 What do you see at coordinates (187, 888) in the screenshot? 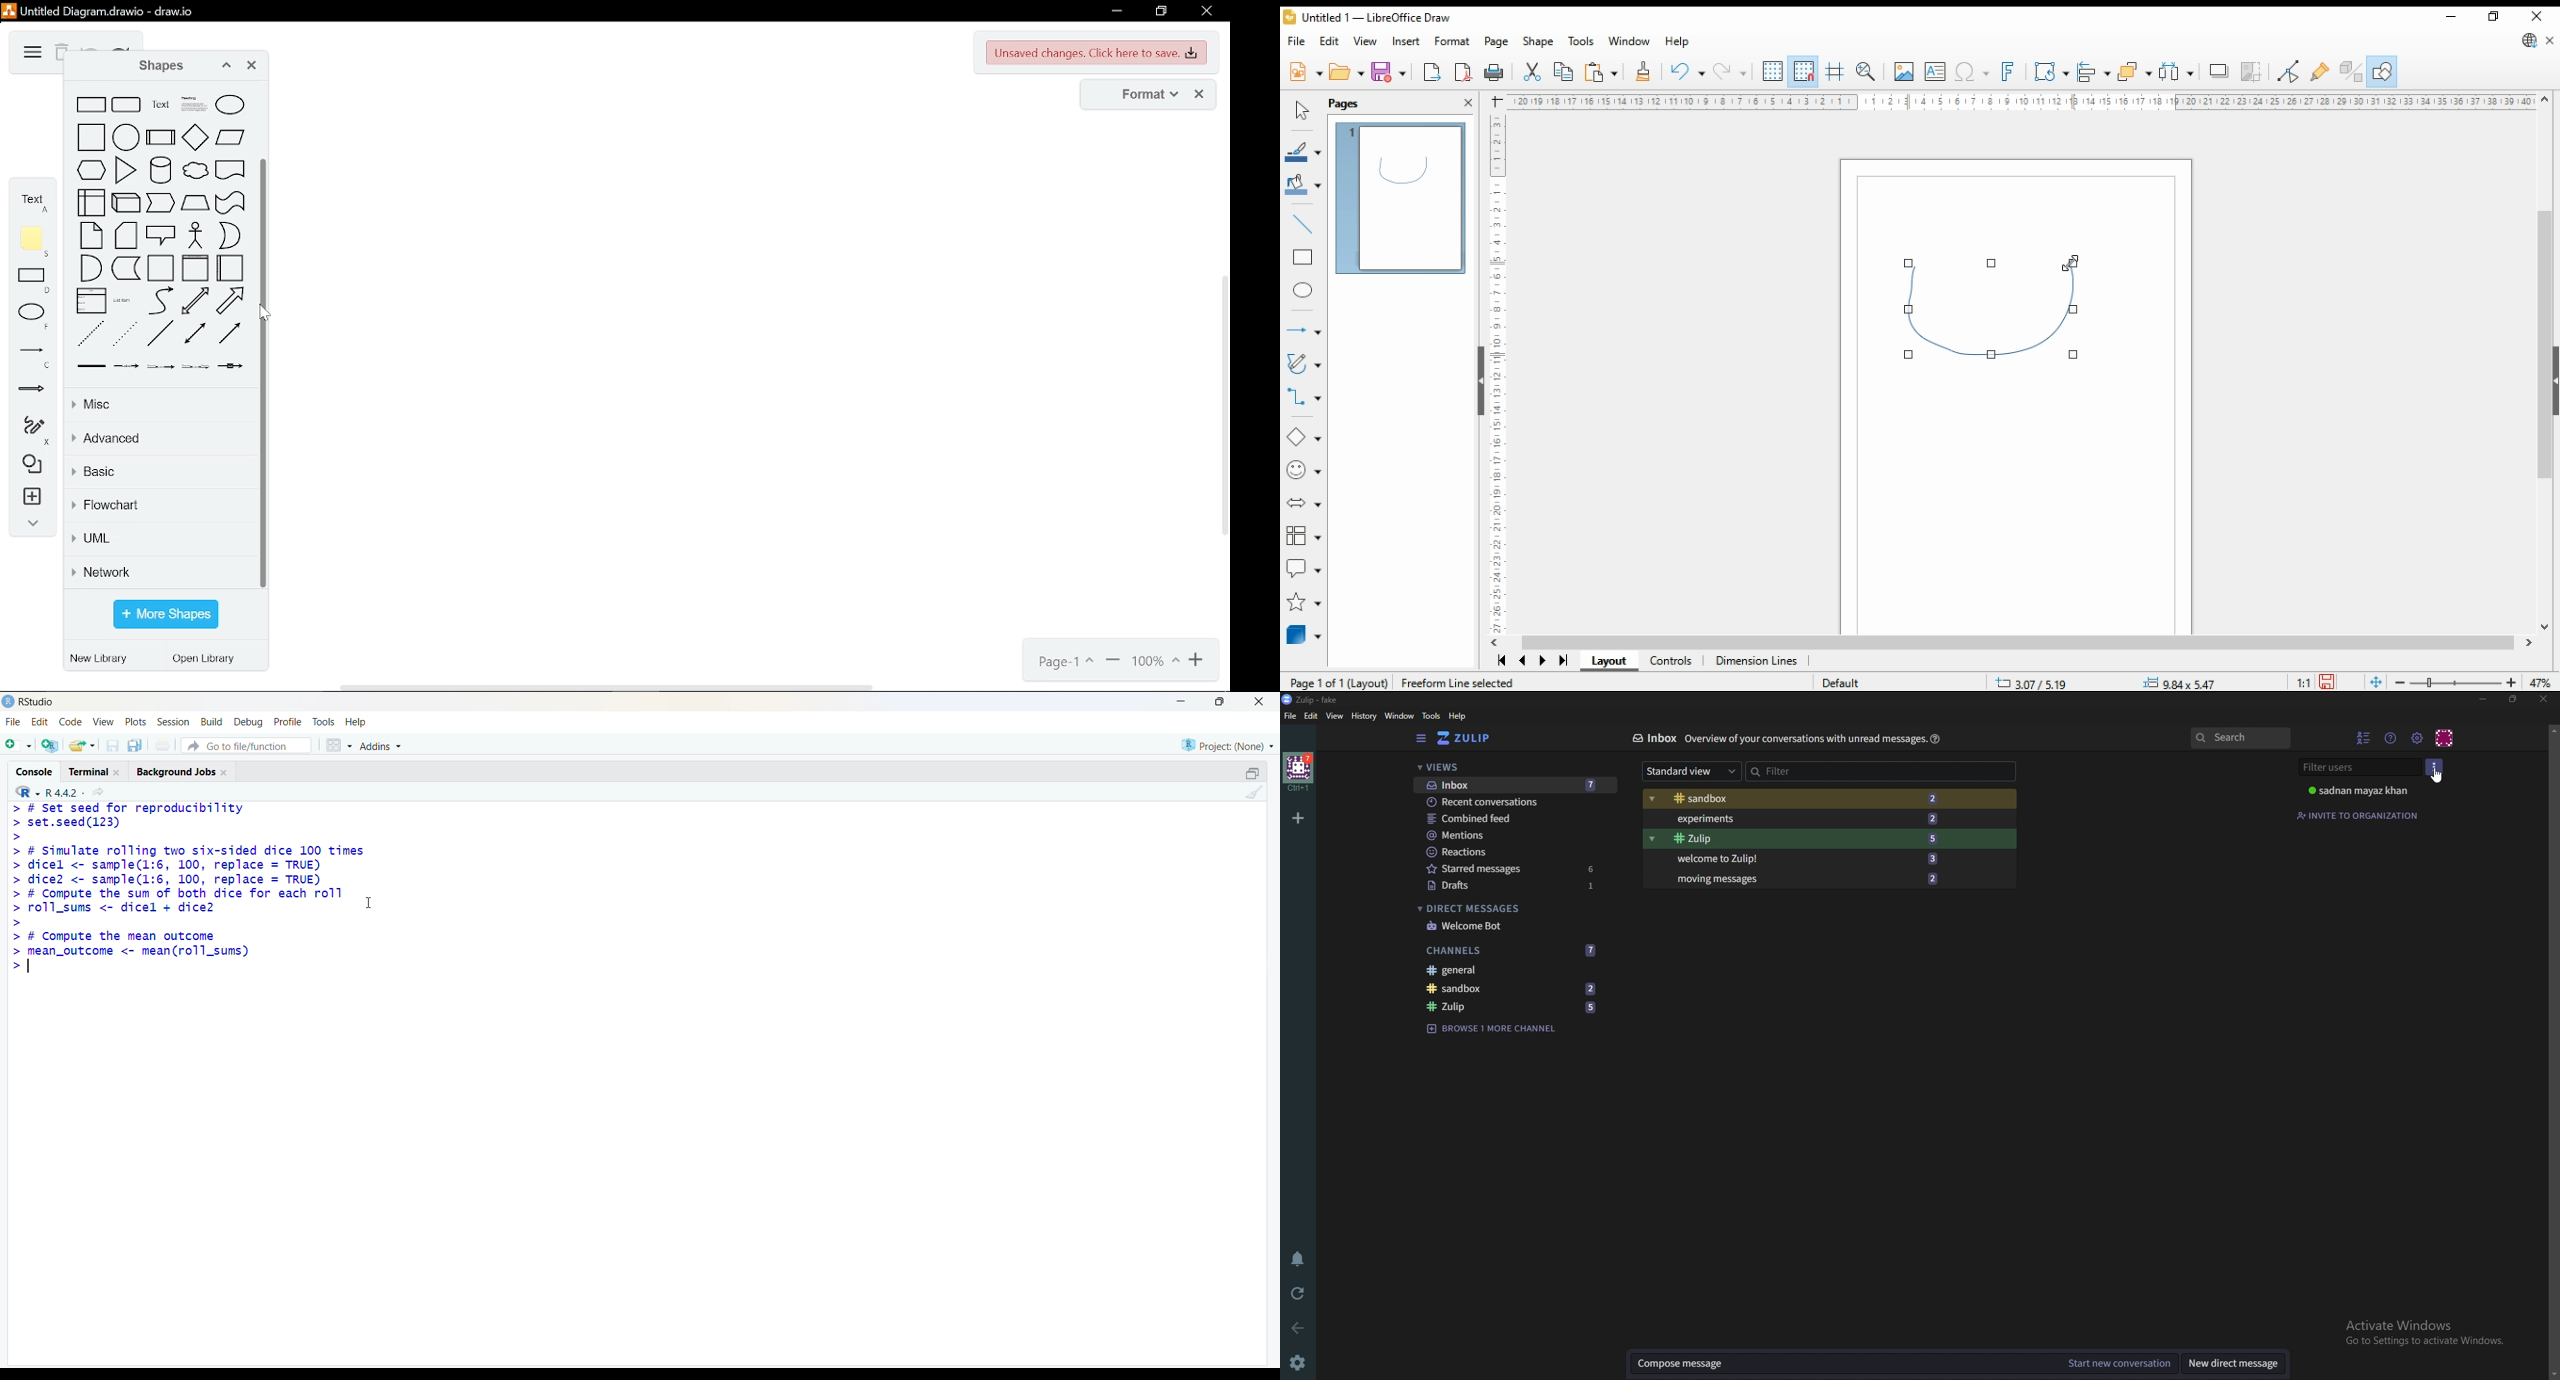
I see `> # Set seed for reproducibility> set.seed(123)>> # Simulate rolling two six-sided dice 100 times> dicel <- sample(1:6, 100, replace = TRUE)> dice2 <- sample(1:6, 100, replace = TRUE)> # Compute the sum of both dice for each rollroll_sums <- dicel + dice2# Compute the mean outcomemean_outcome <- mean(roll_sums)>` at bounding box center [187, 888].